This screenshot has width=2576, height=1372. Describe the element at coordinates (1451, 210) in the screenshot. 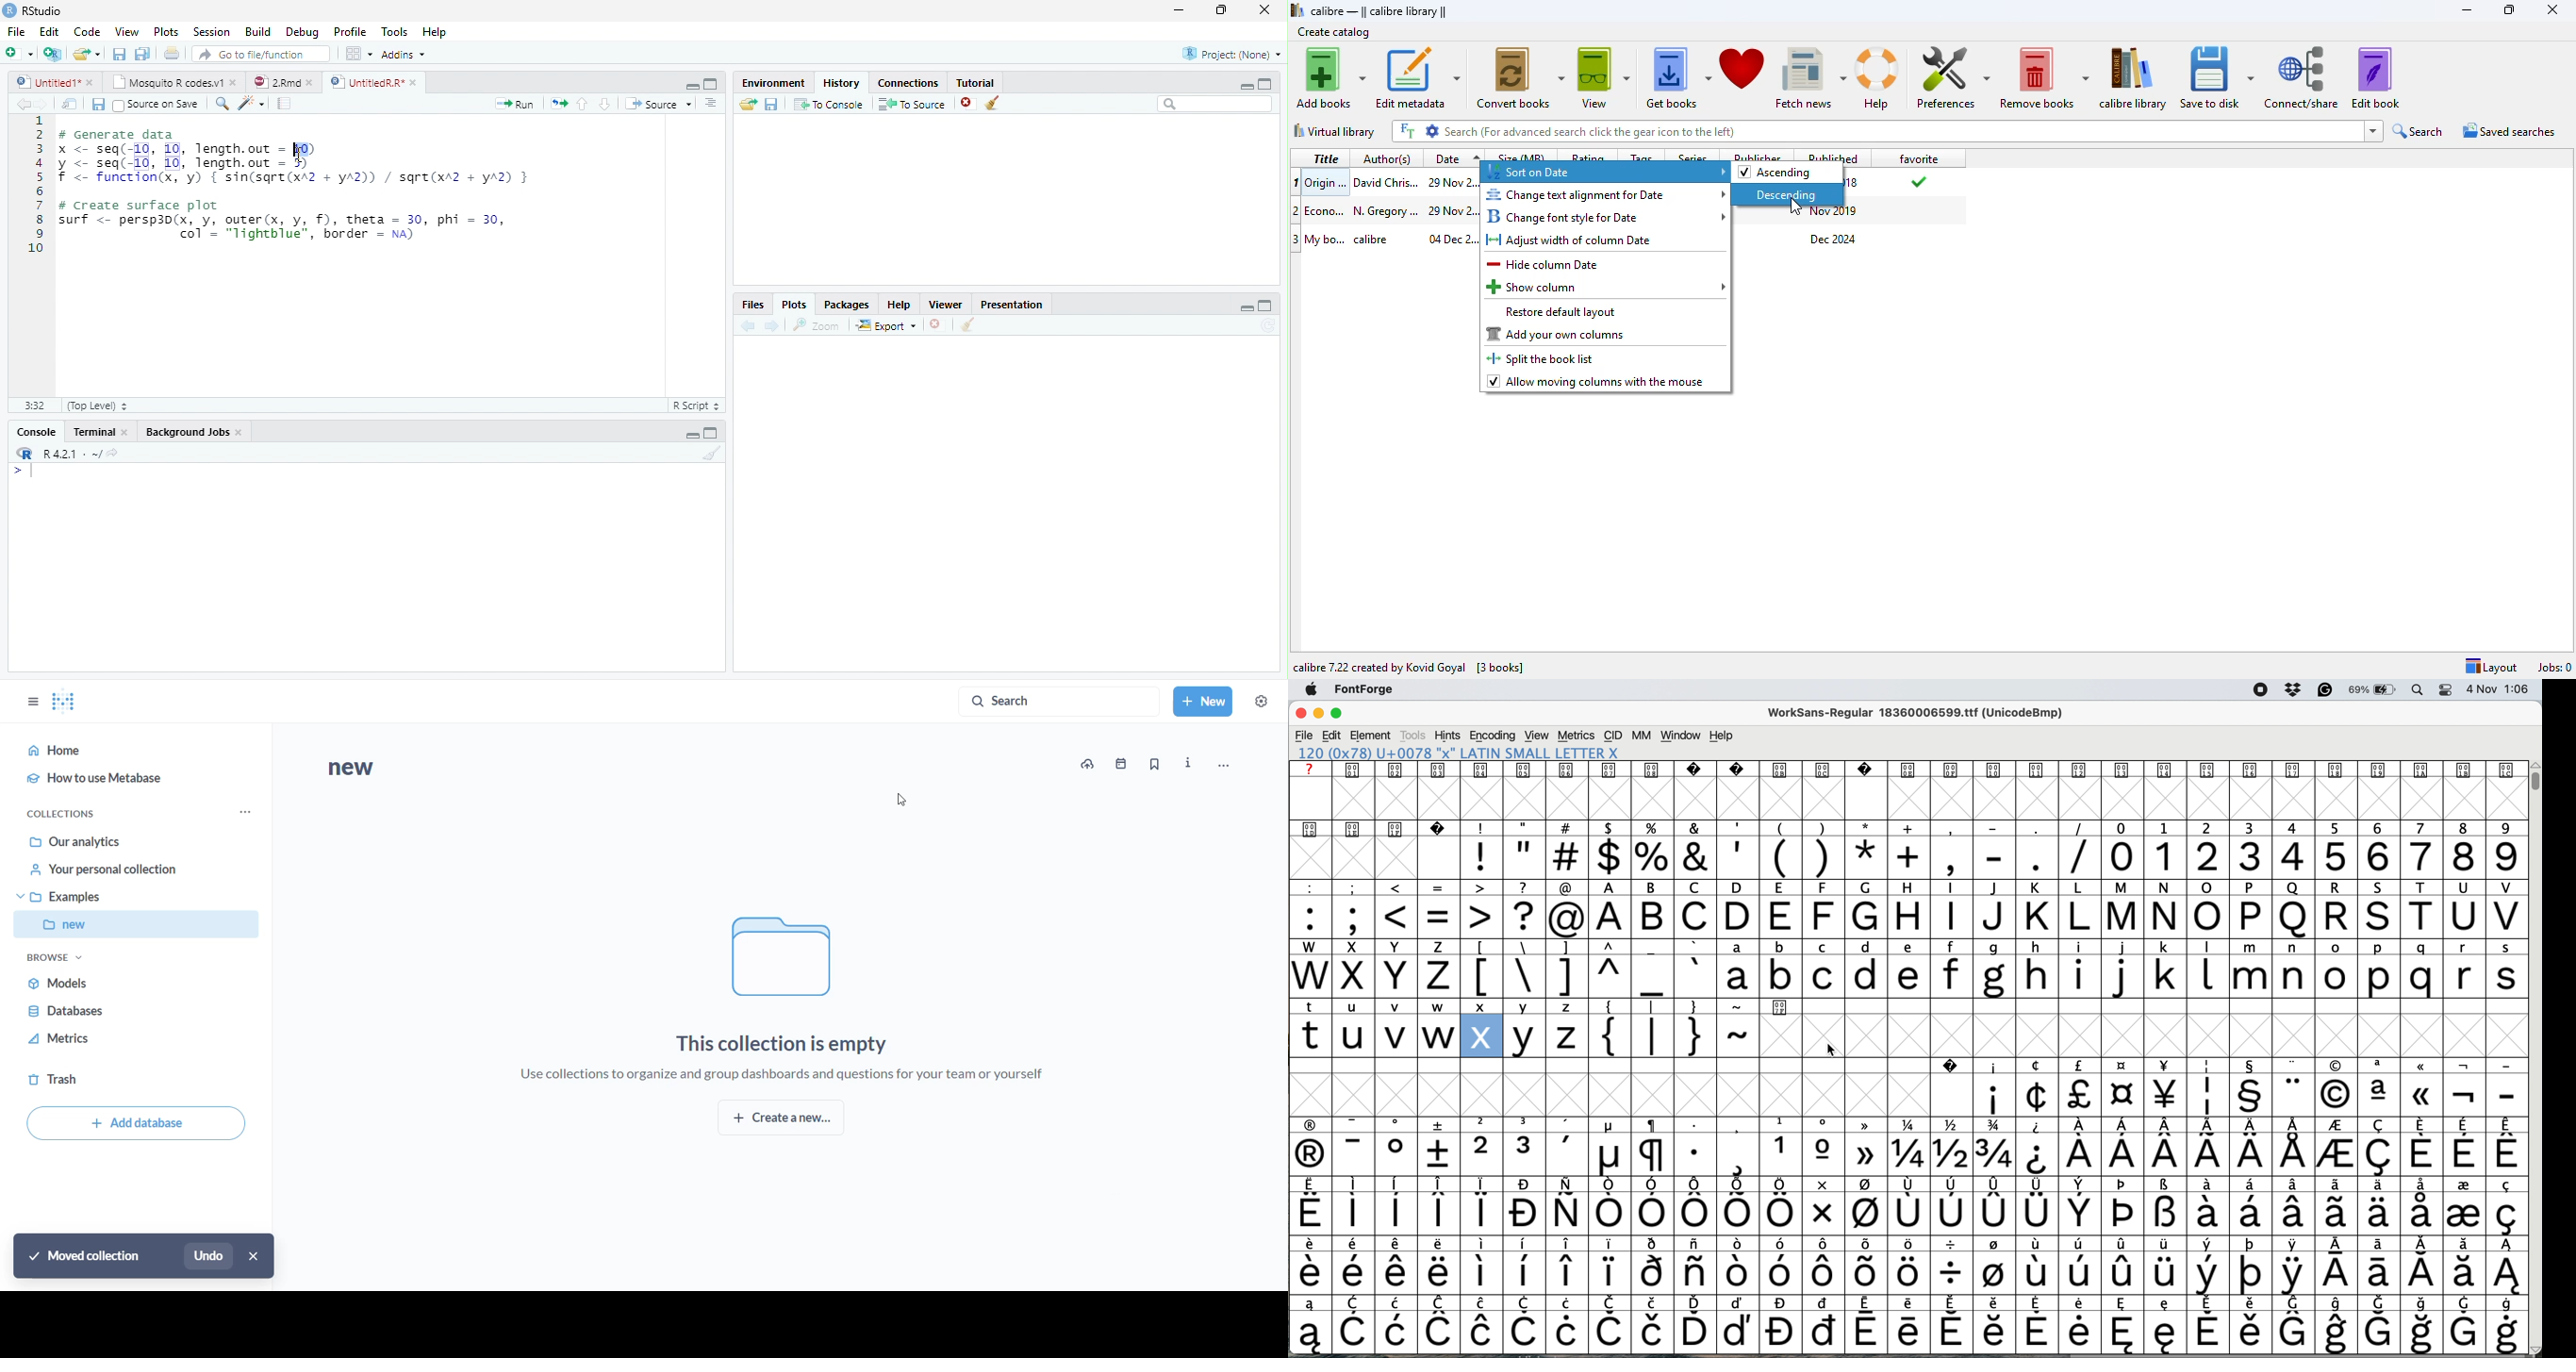

I see `date` at that location.